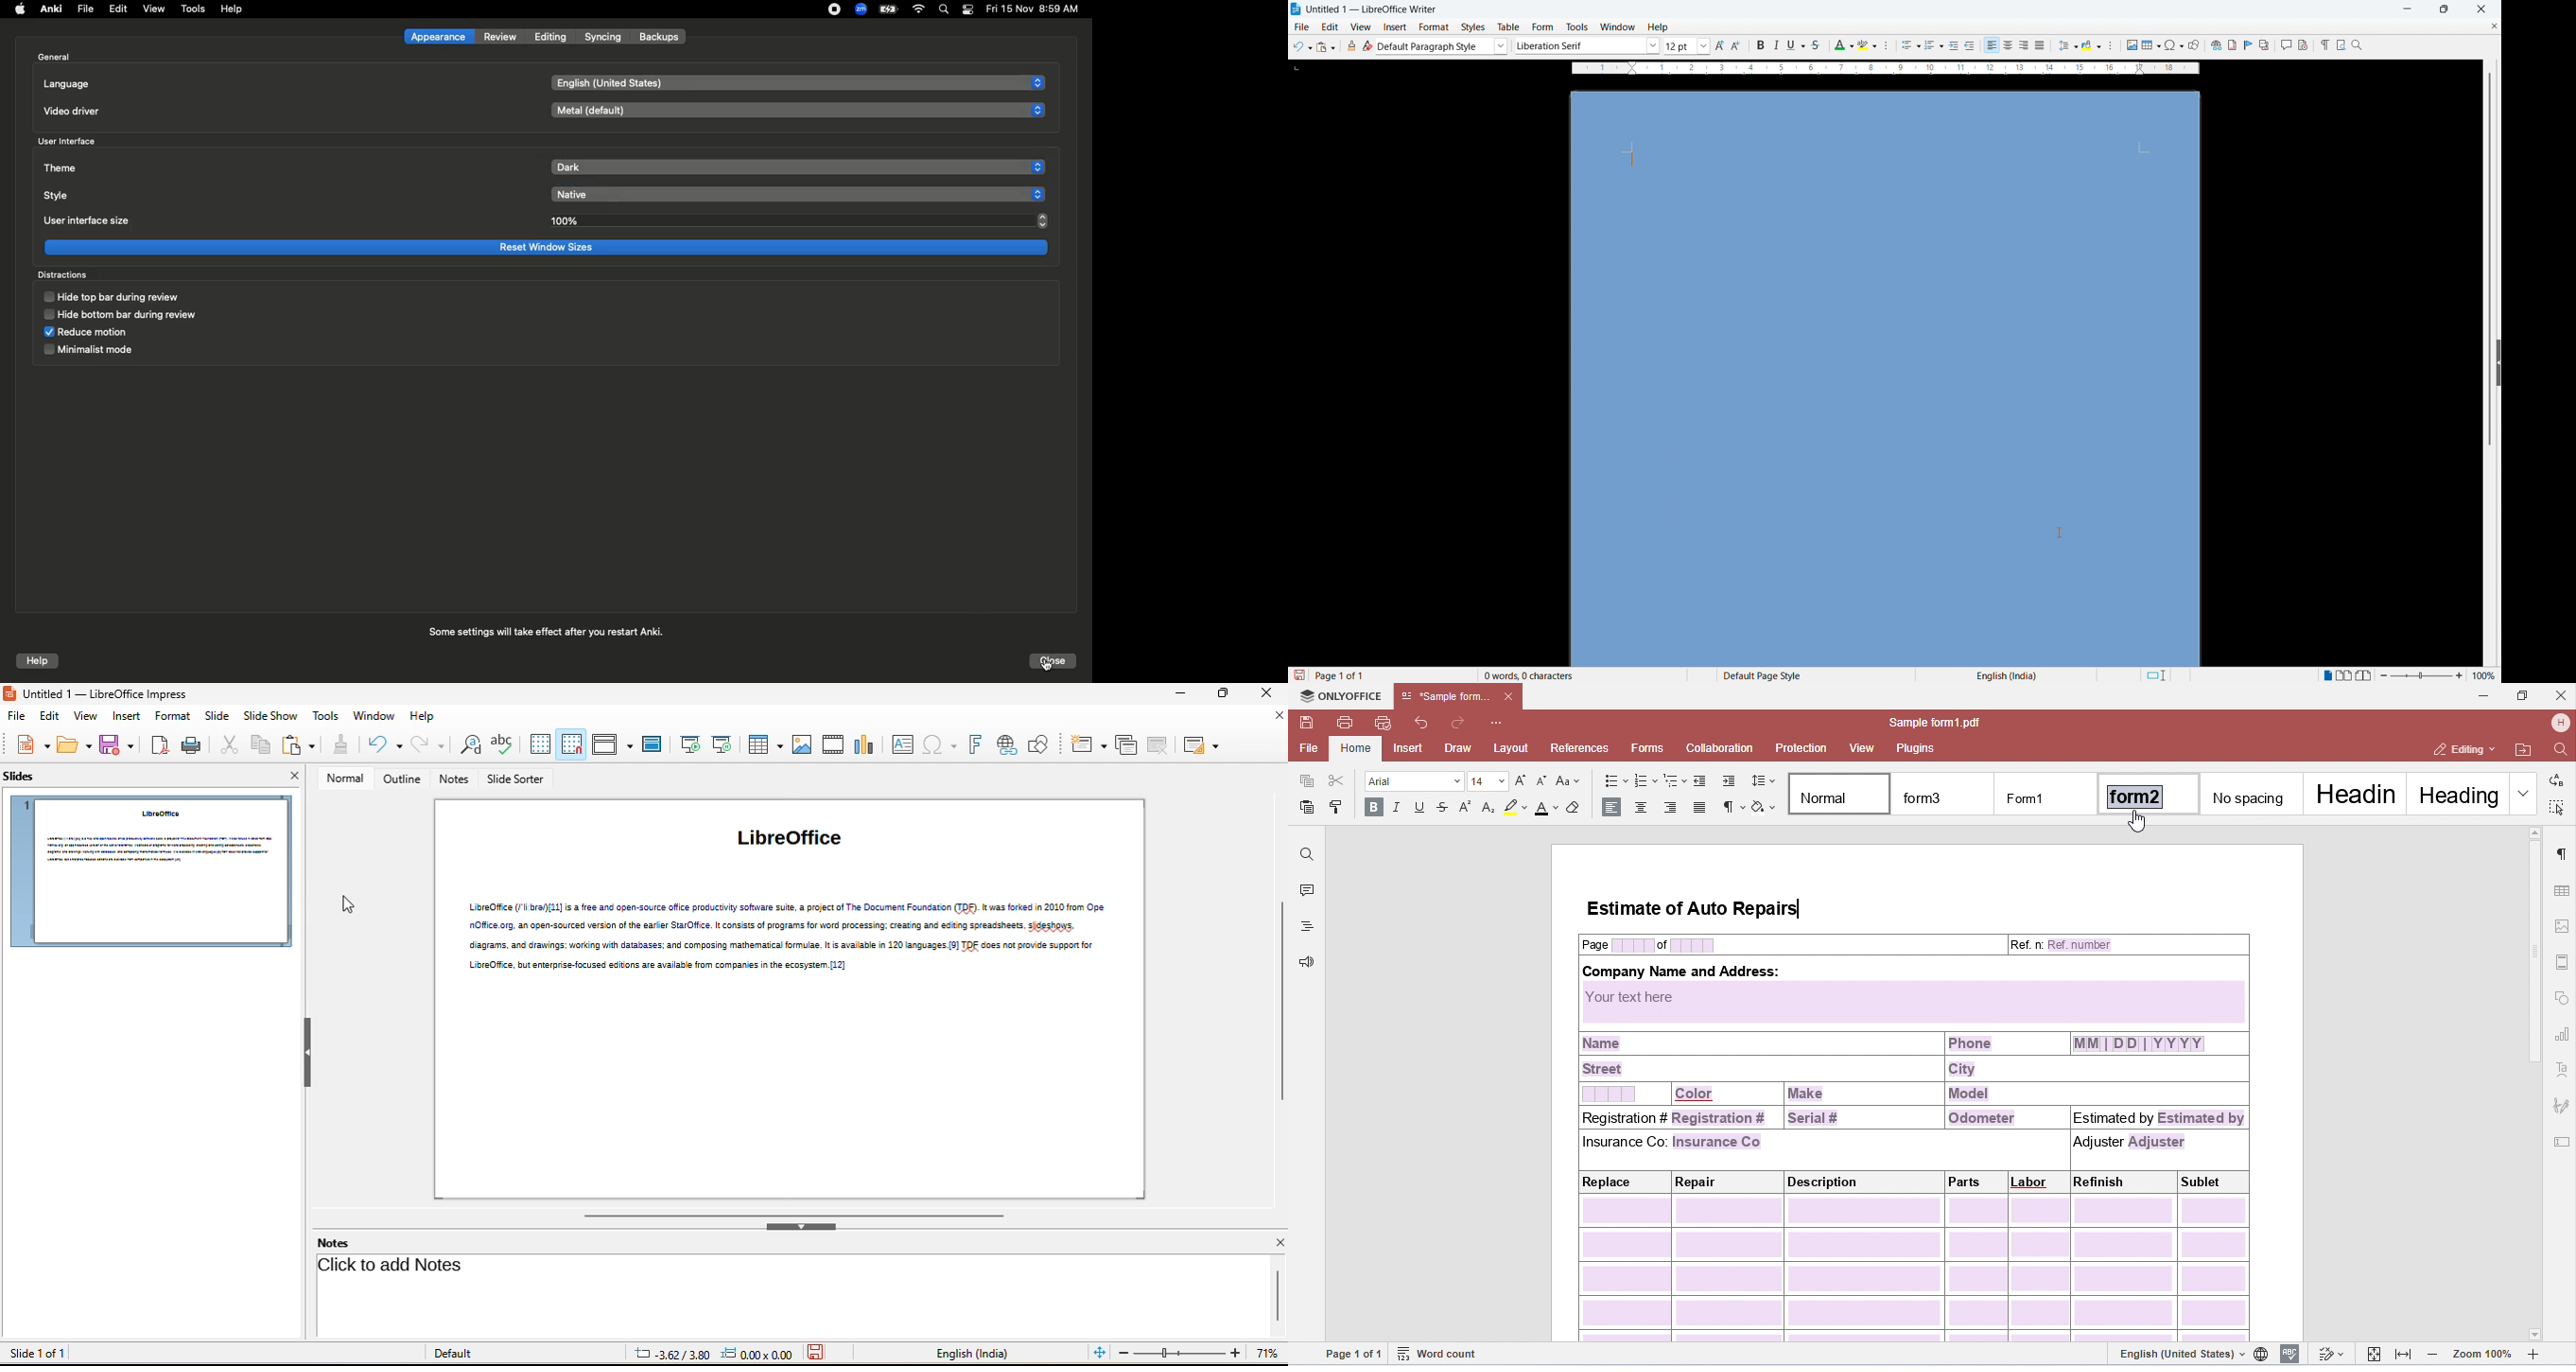  What do you see at coordinates (1368, 46) in the screenshot?
I see `Clear direct formatting ` at bounding box center [1368, 46].